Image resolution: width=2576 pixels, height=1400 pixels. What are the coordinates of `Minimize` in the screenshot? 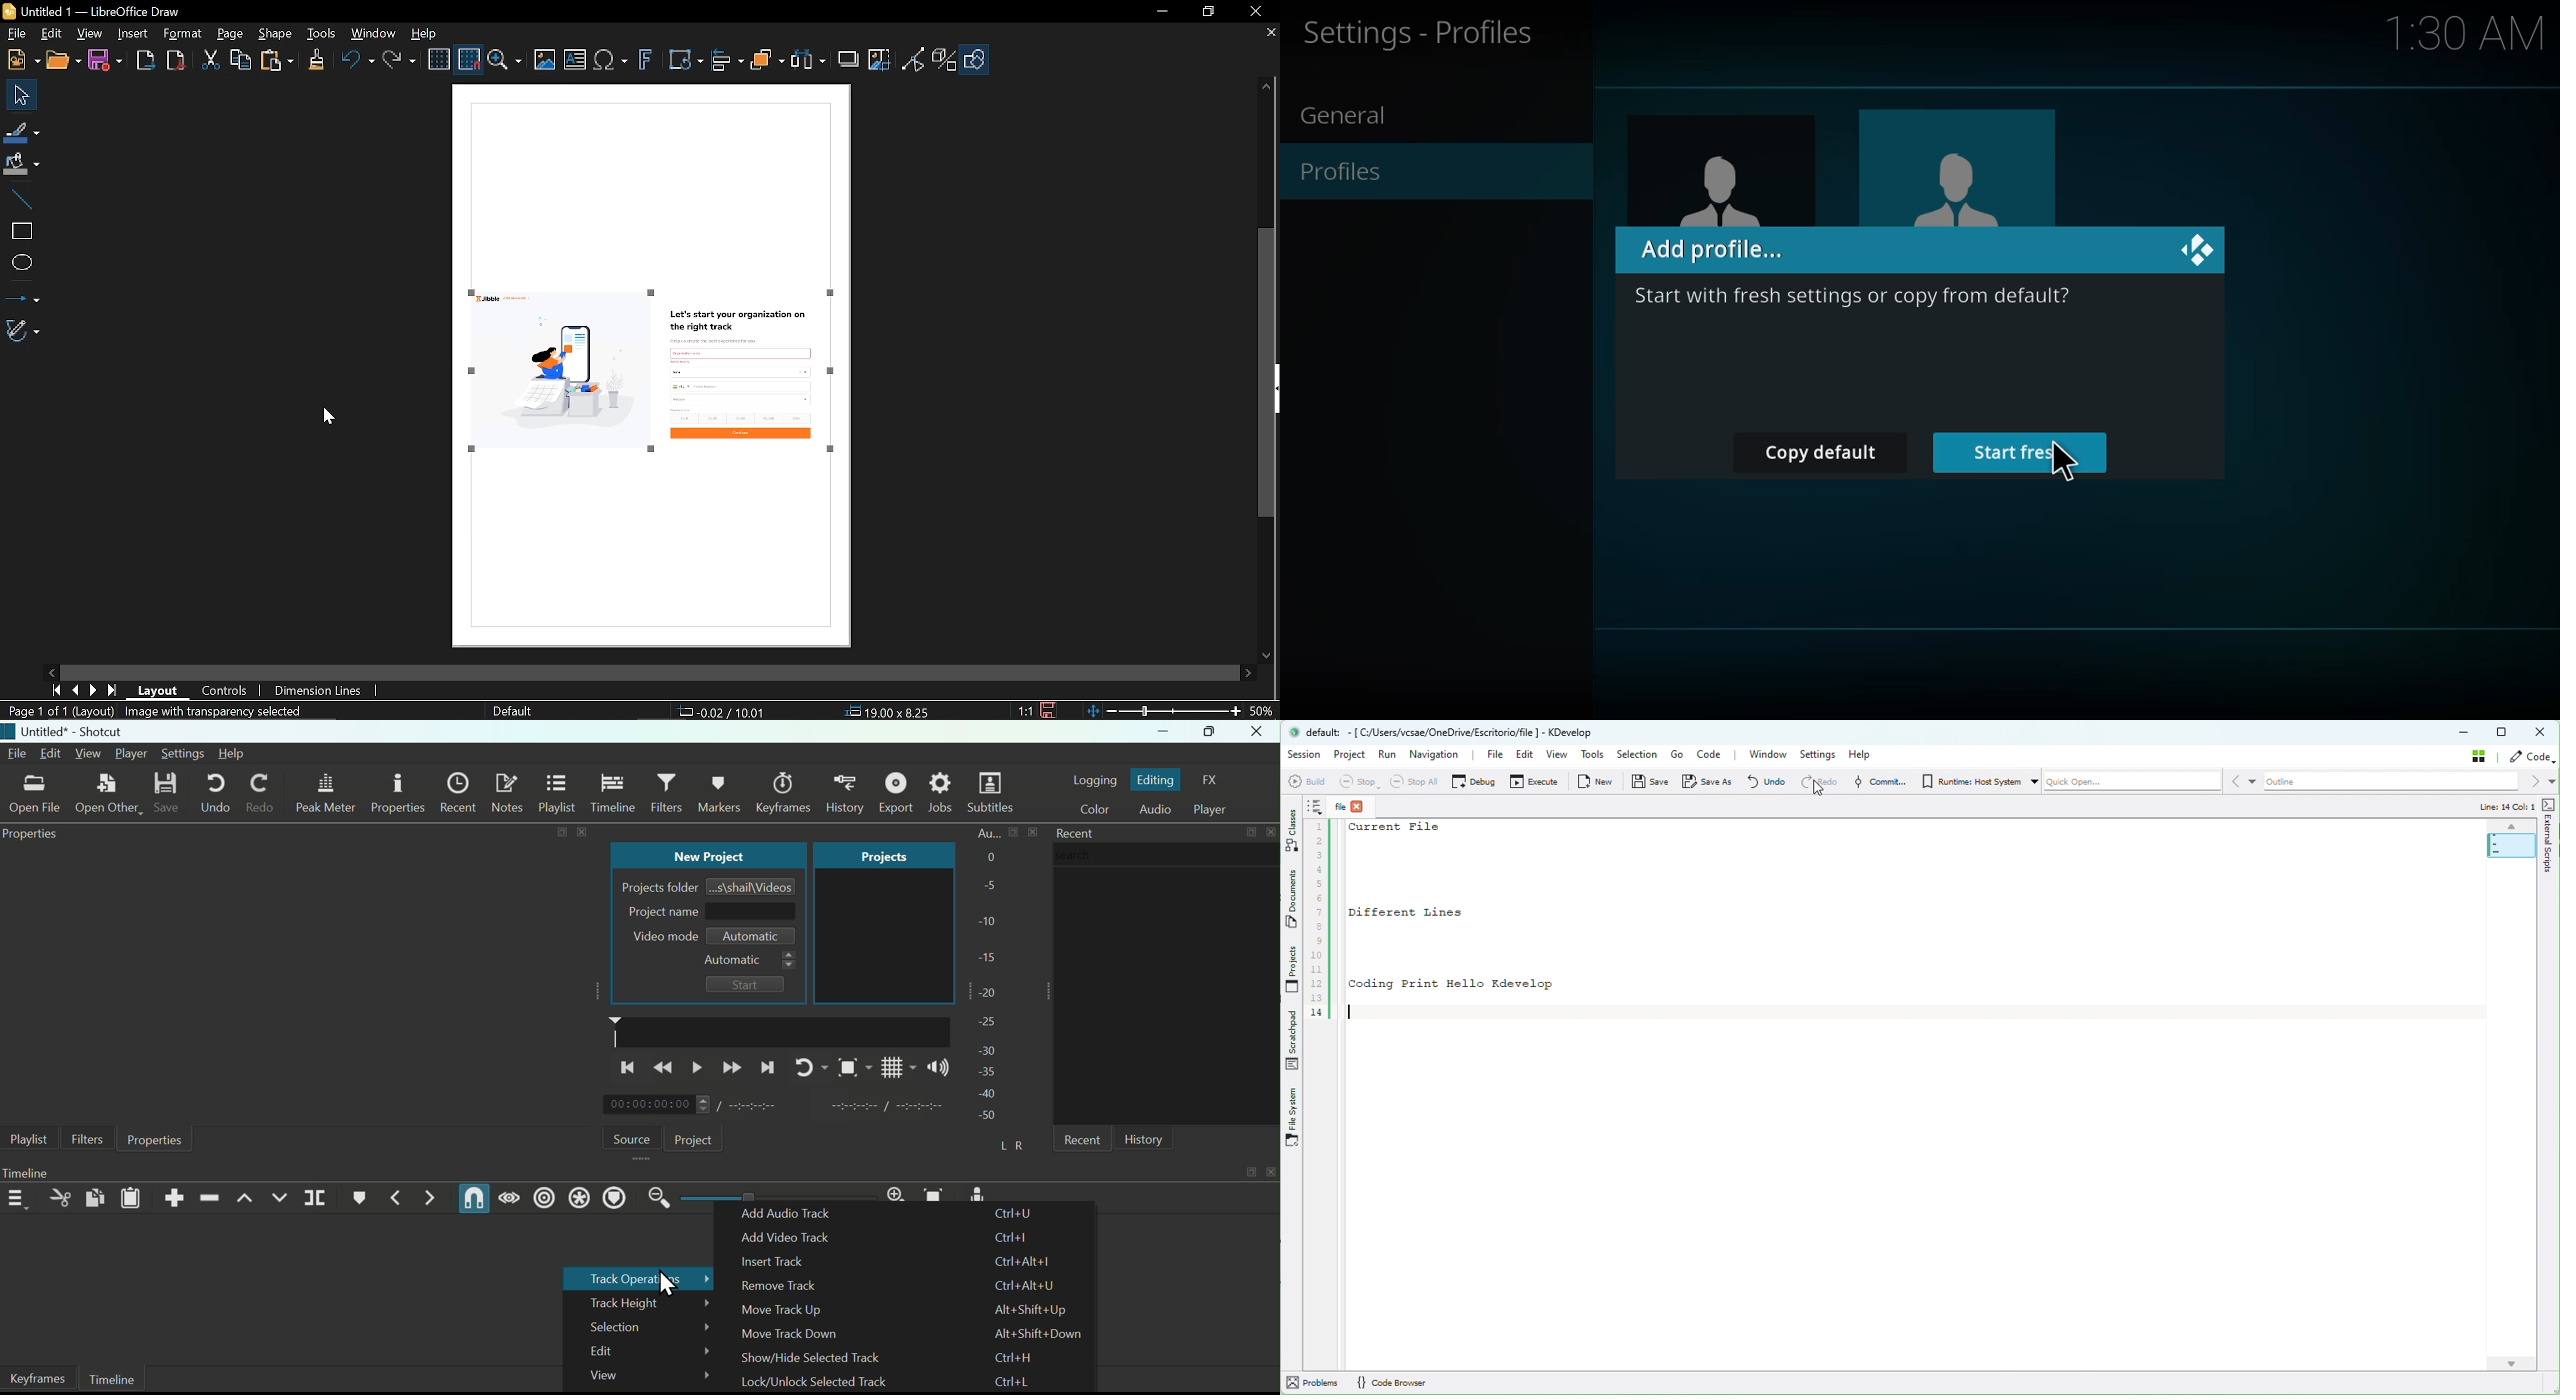 It's located at (1161, 15).